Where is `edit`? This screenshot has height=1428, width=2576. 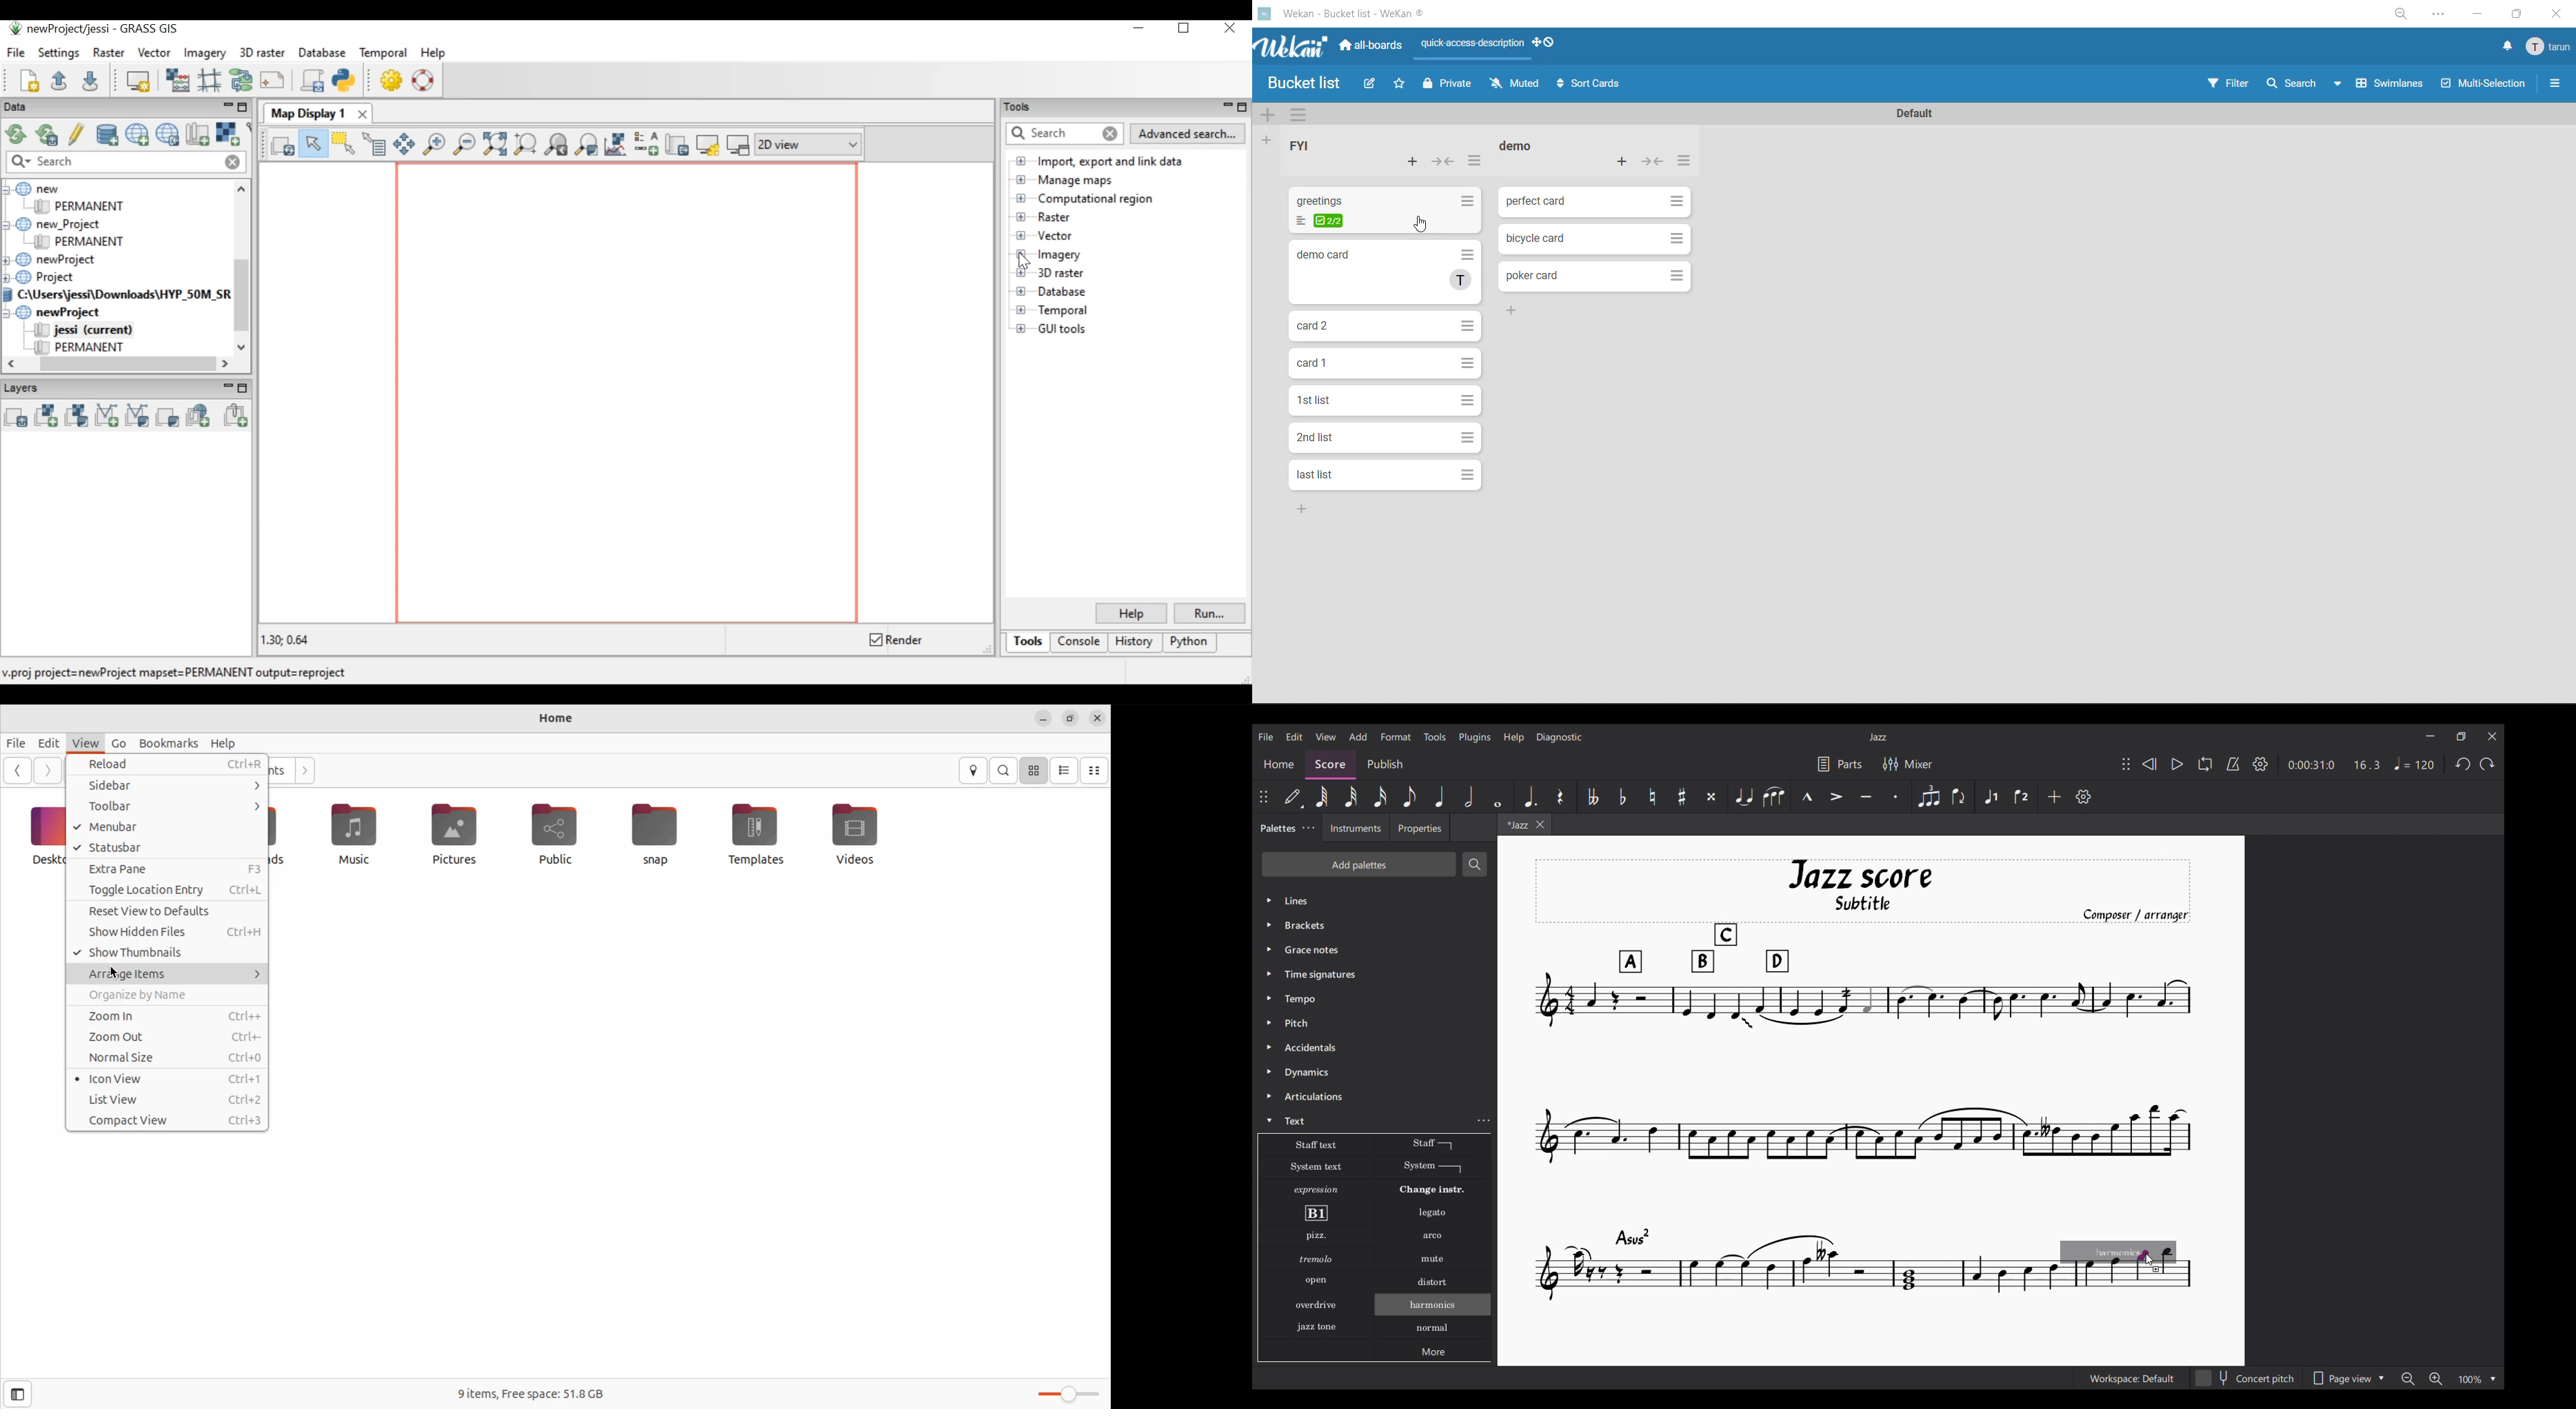 edit is located at coordinates (50, 743).